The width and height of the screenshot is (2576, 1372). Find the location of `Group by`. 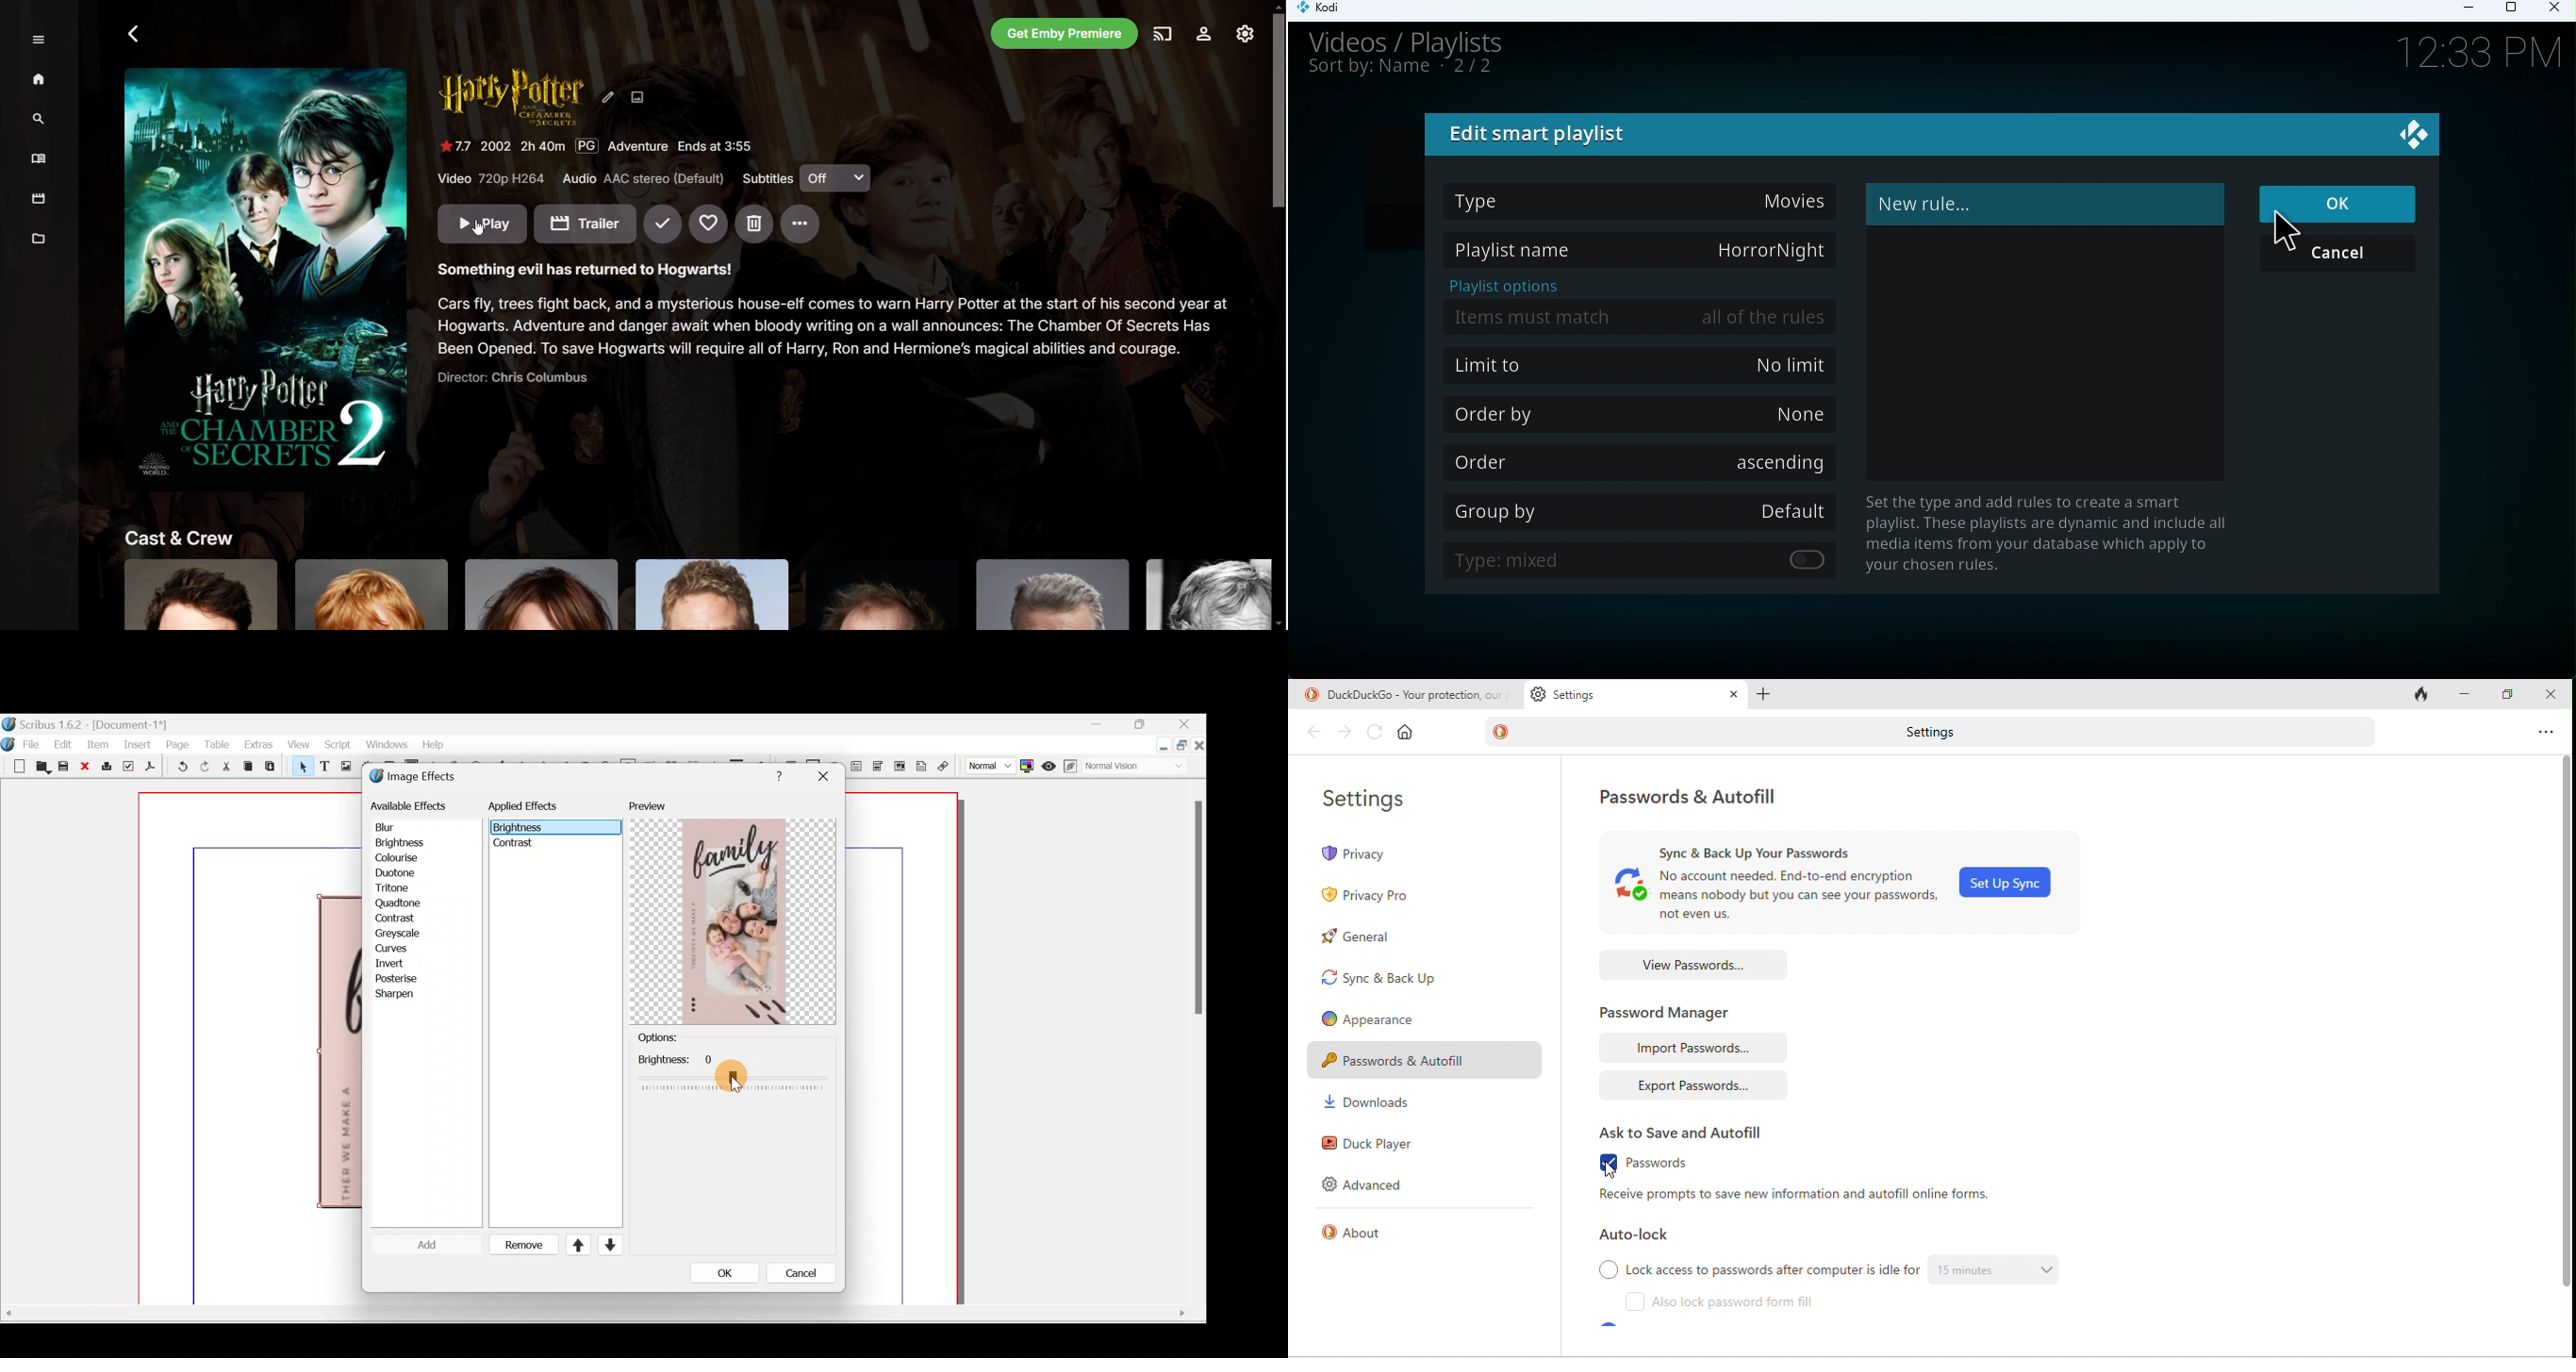

Group by is located at coordinates (1644, 508).